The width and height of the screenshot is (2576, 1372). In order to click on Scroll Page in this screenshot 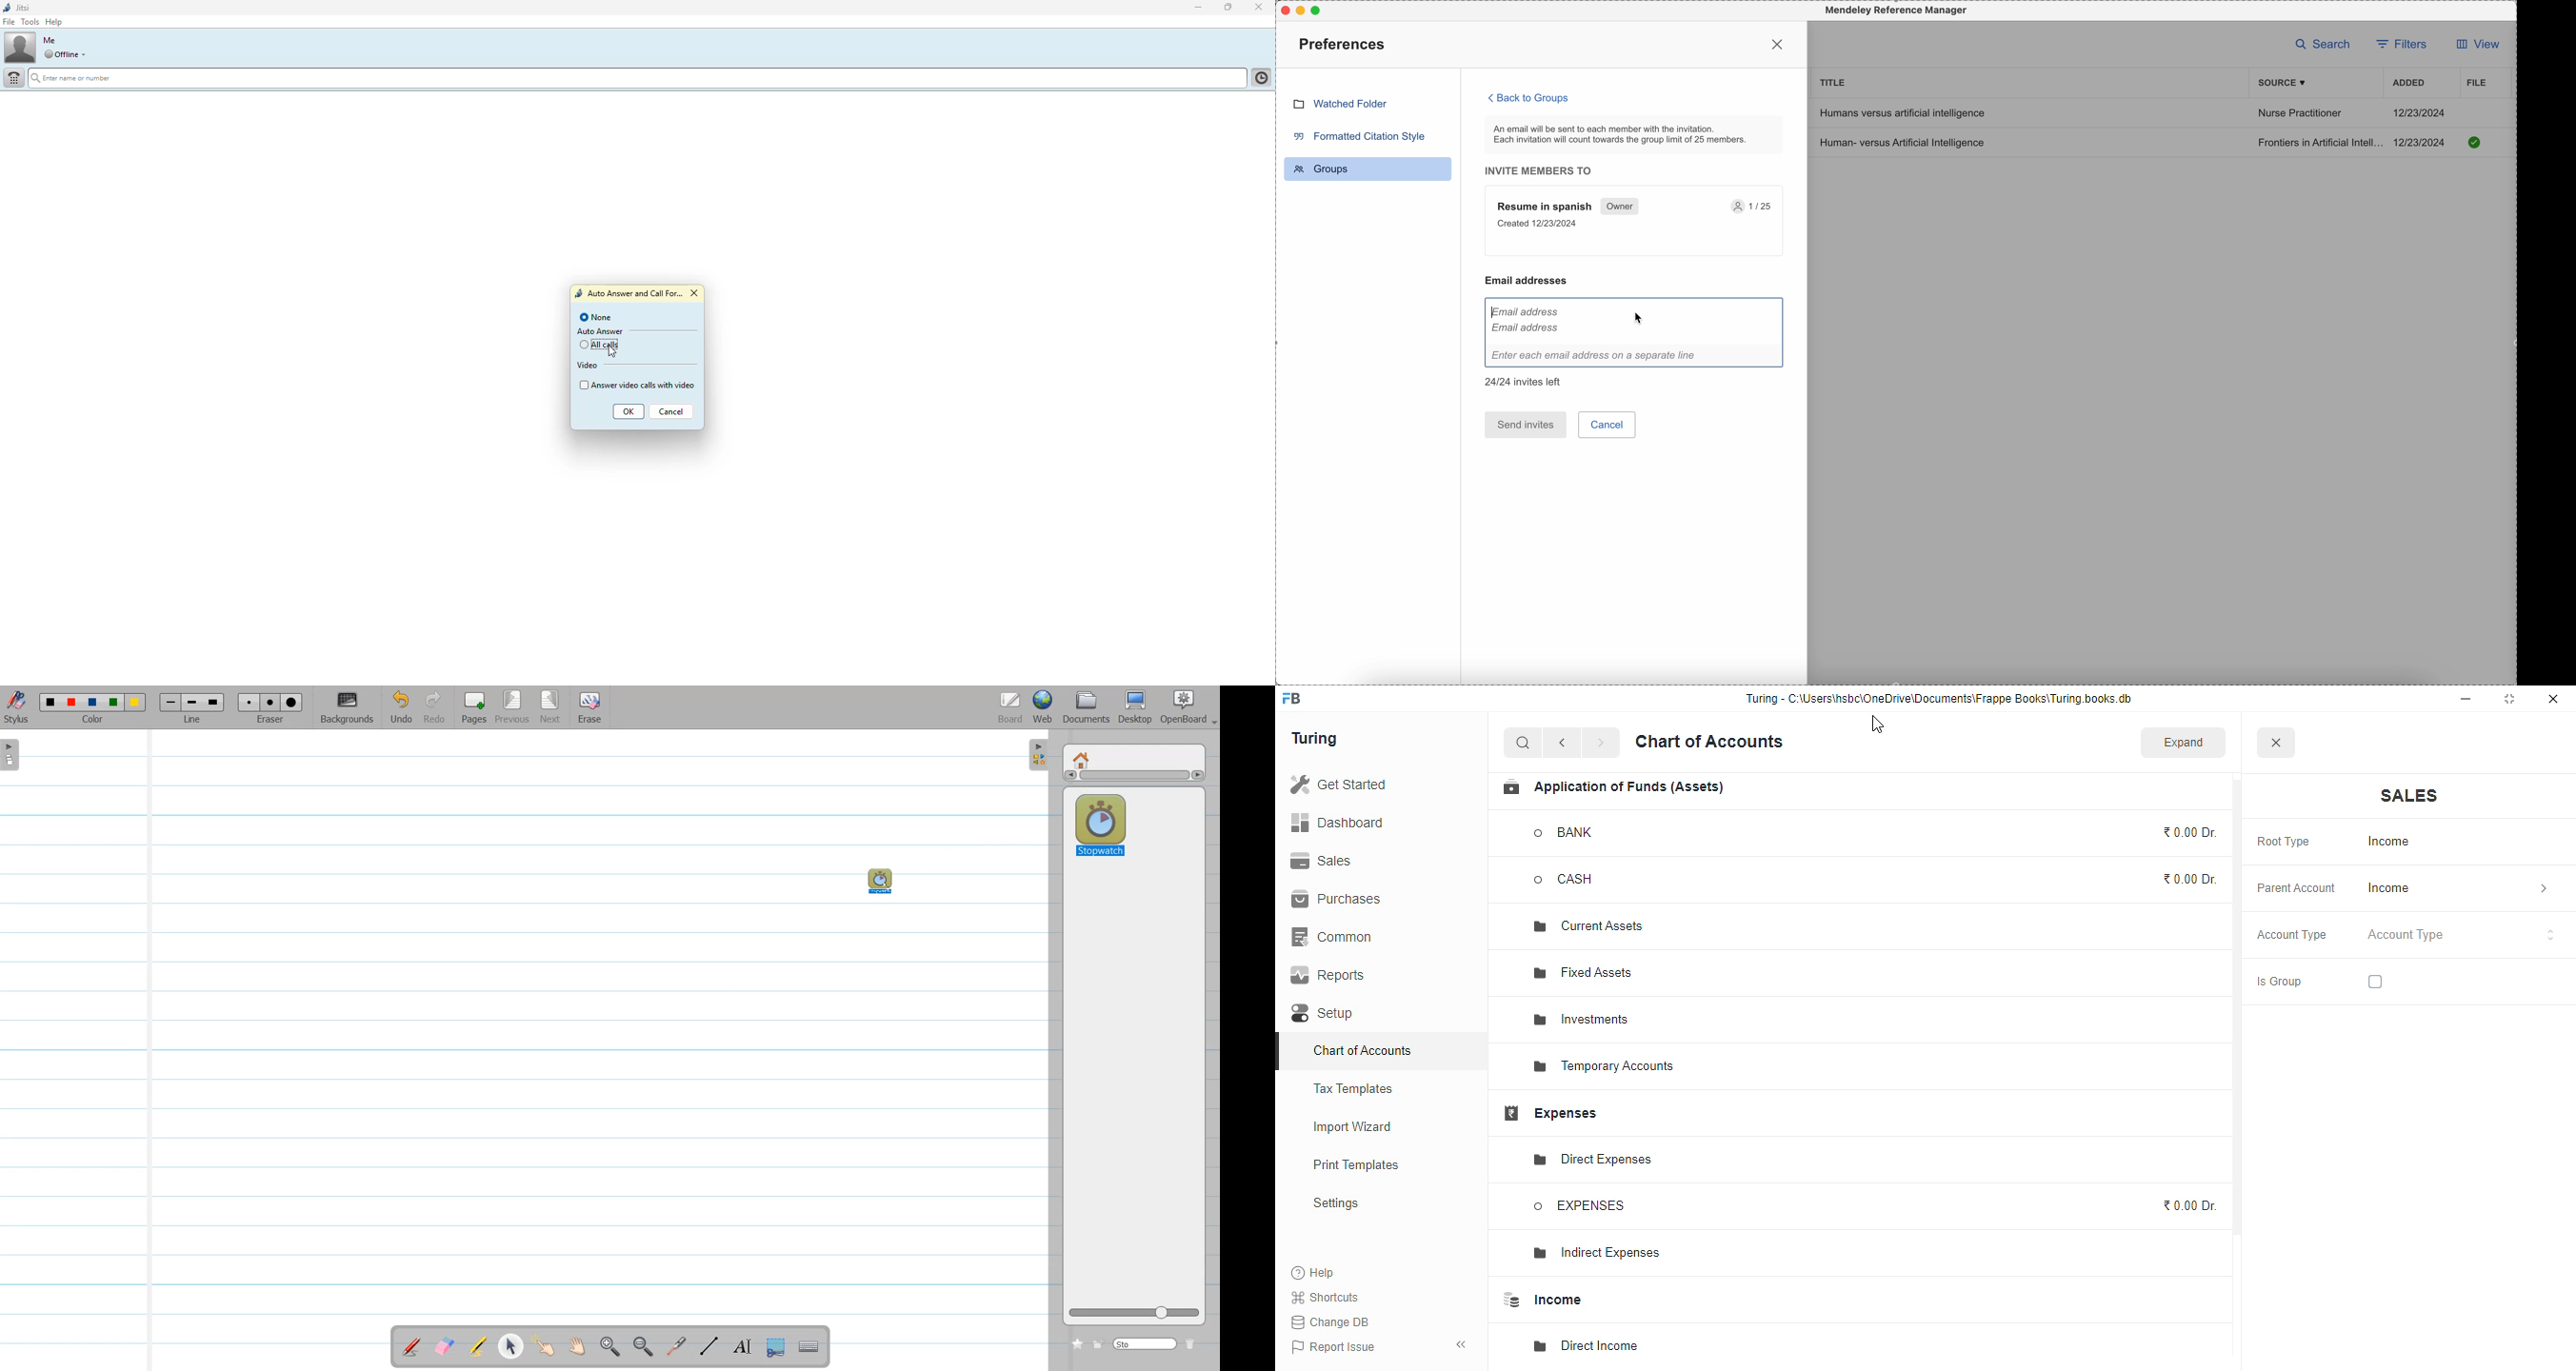, I will do `click(579, 1347)`.